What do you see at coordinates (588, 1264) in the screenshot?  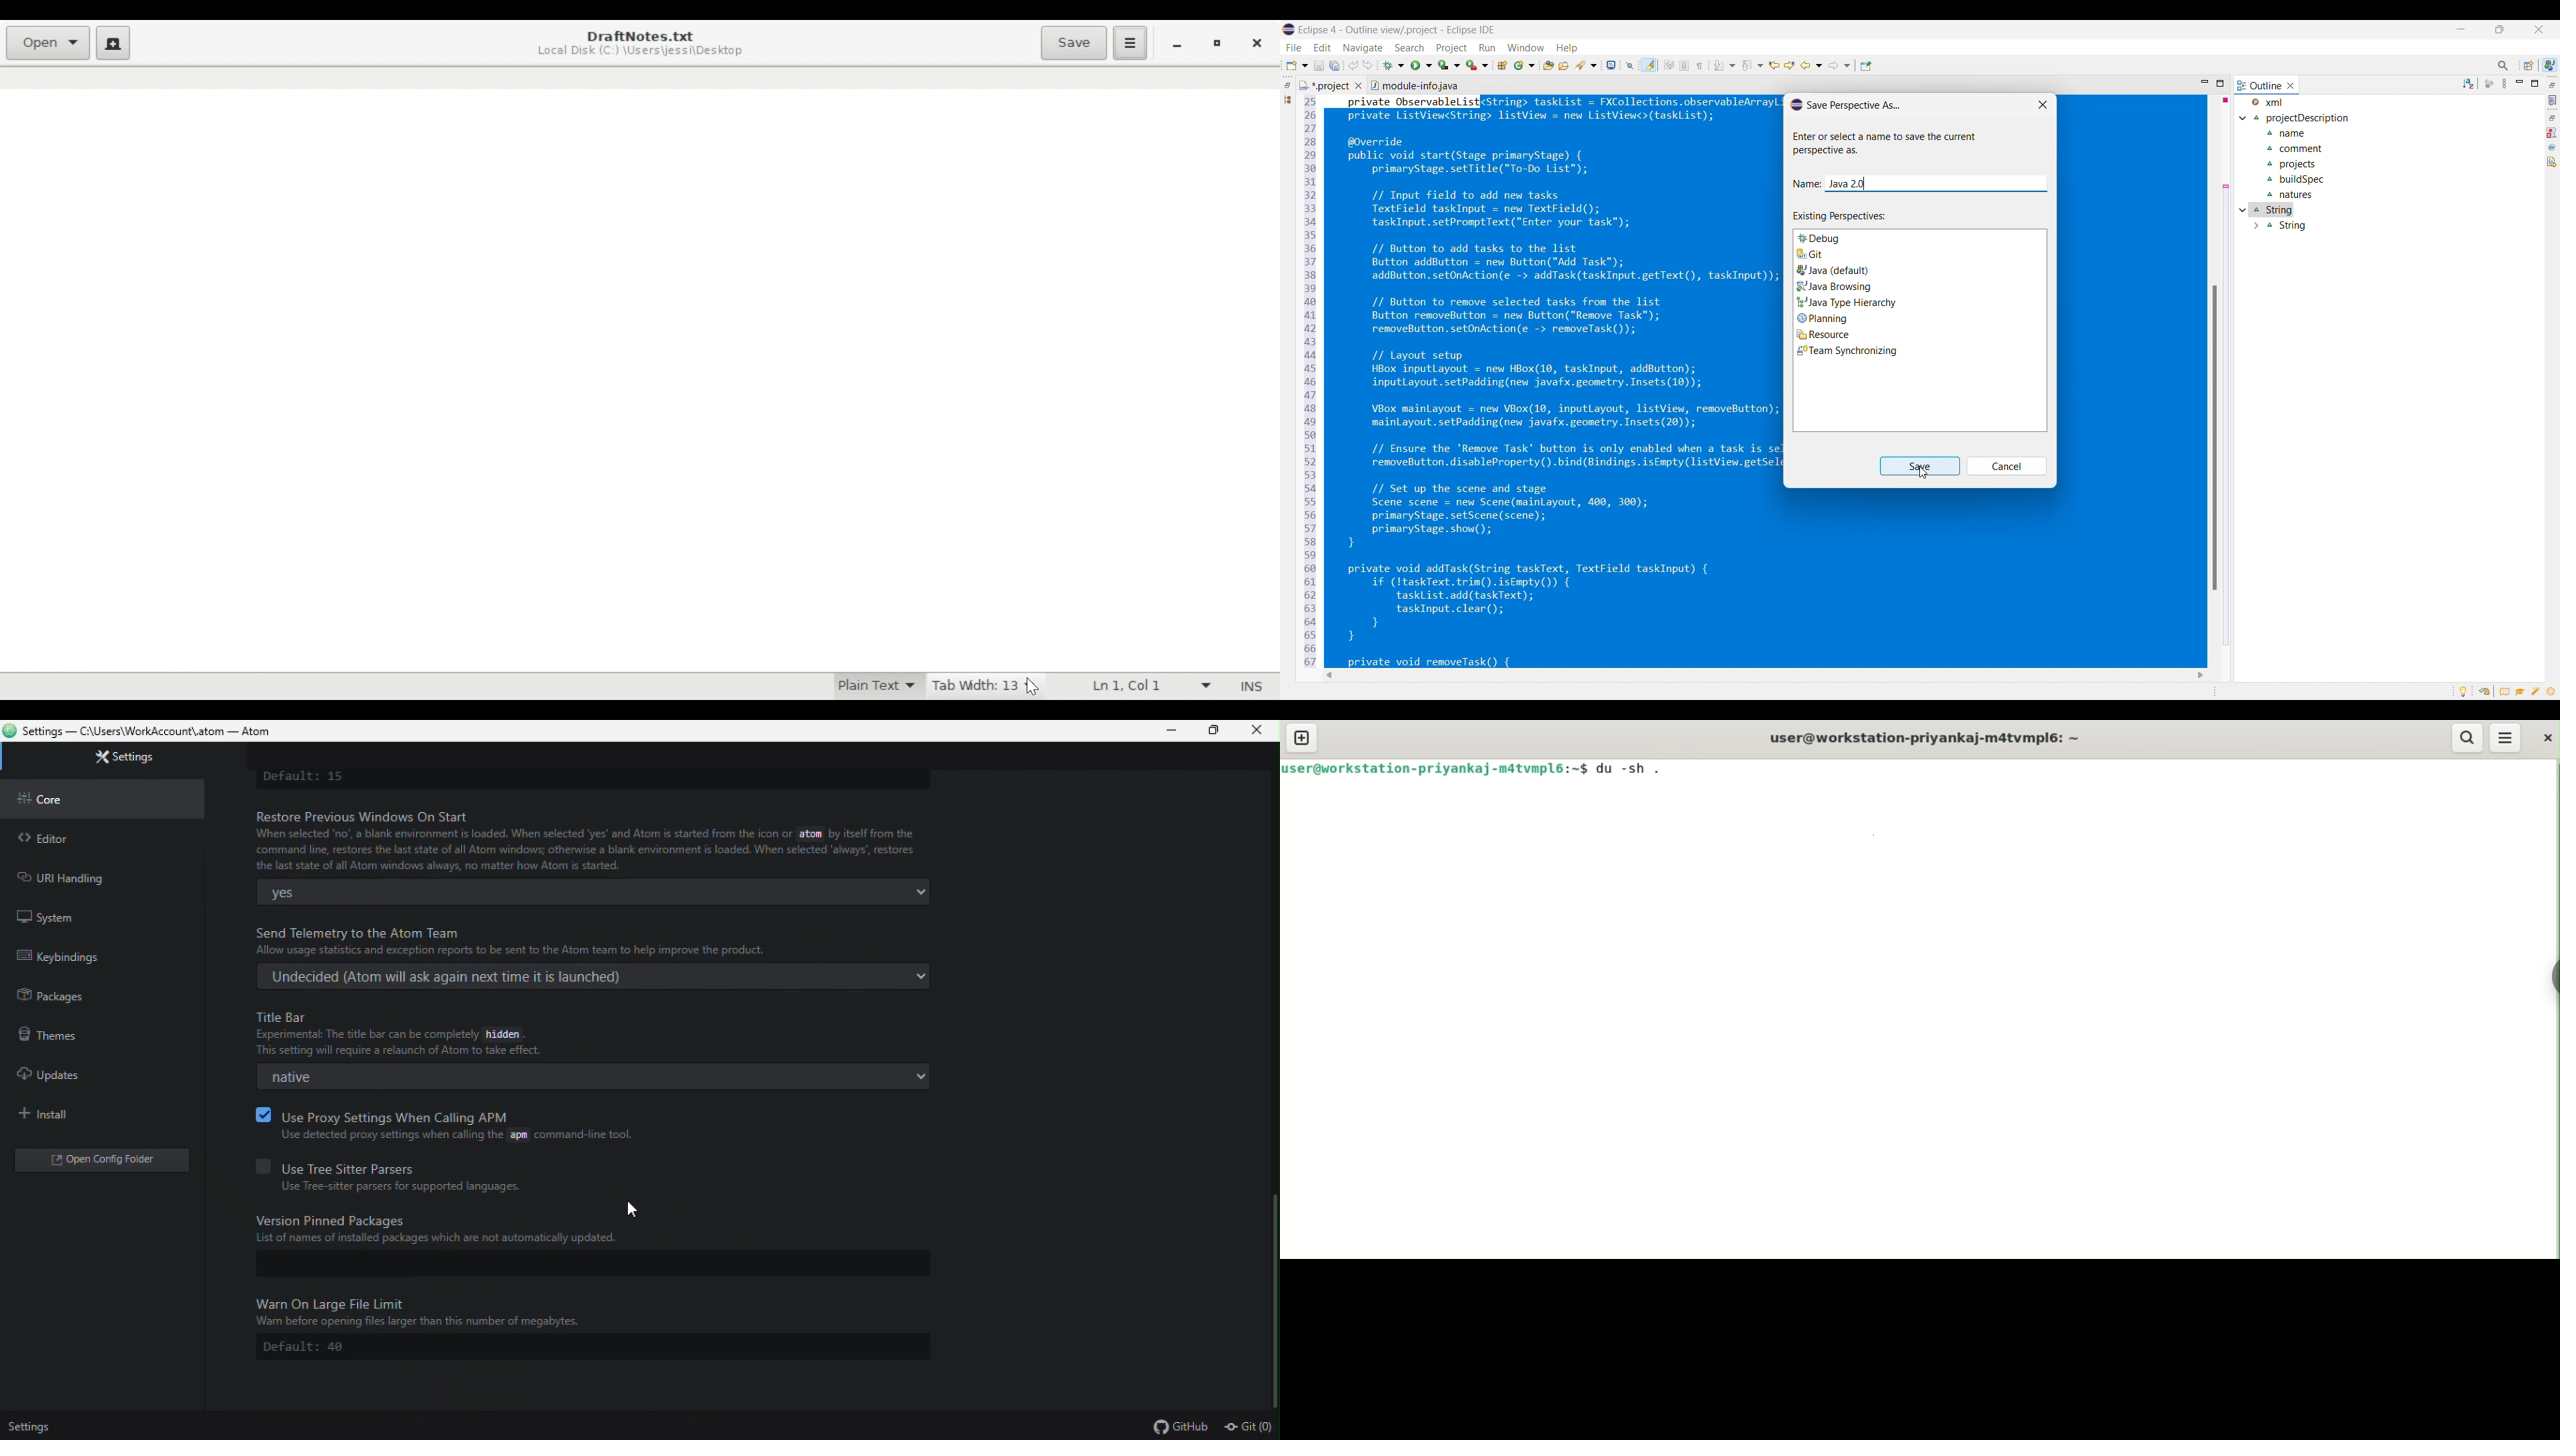 I see `textbox` at bounding box center [588, 1264].